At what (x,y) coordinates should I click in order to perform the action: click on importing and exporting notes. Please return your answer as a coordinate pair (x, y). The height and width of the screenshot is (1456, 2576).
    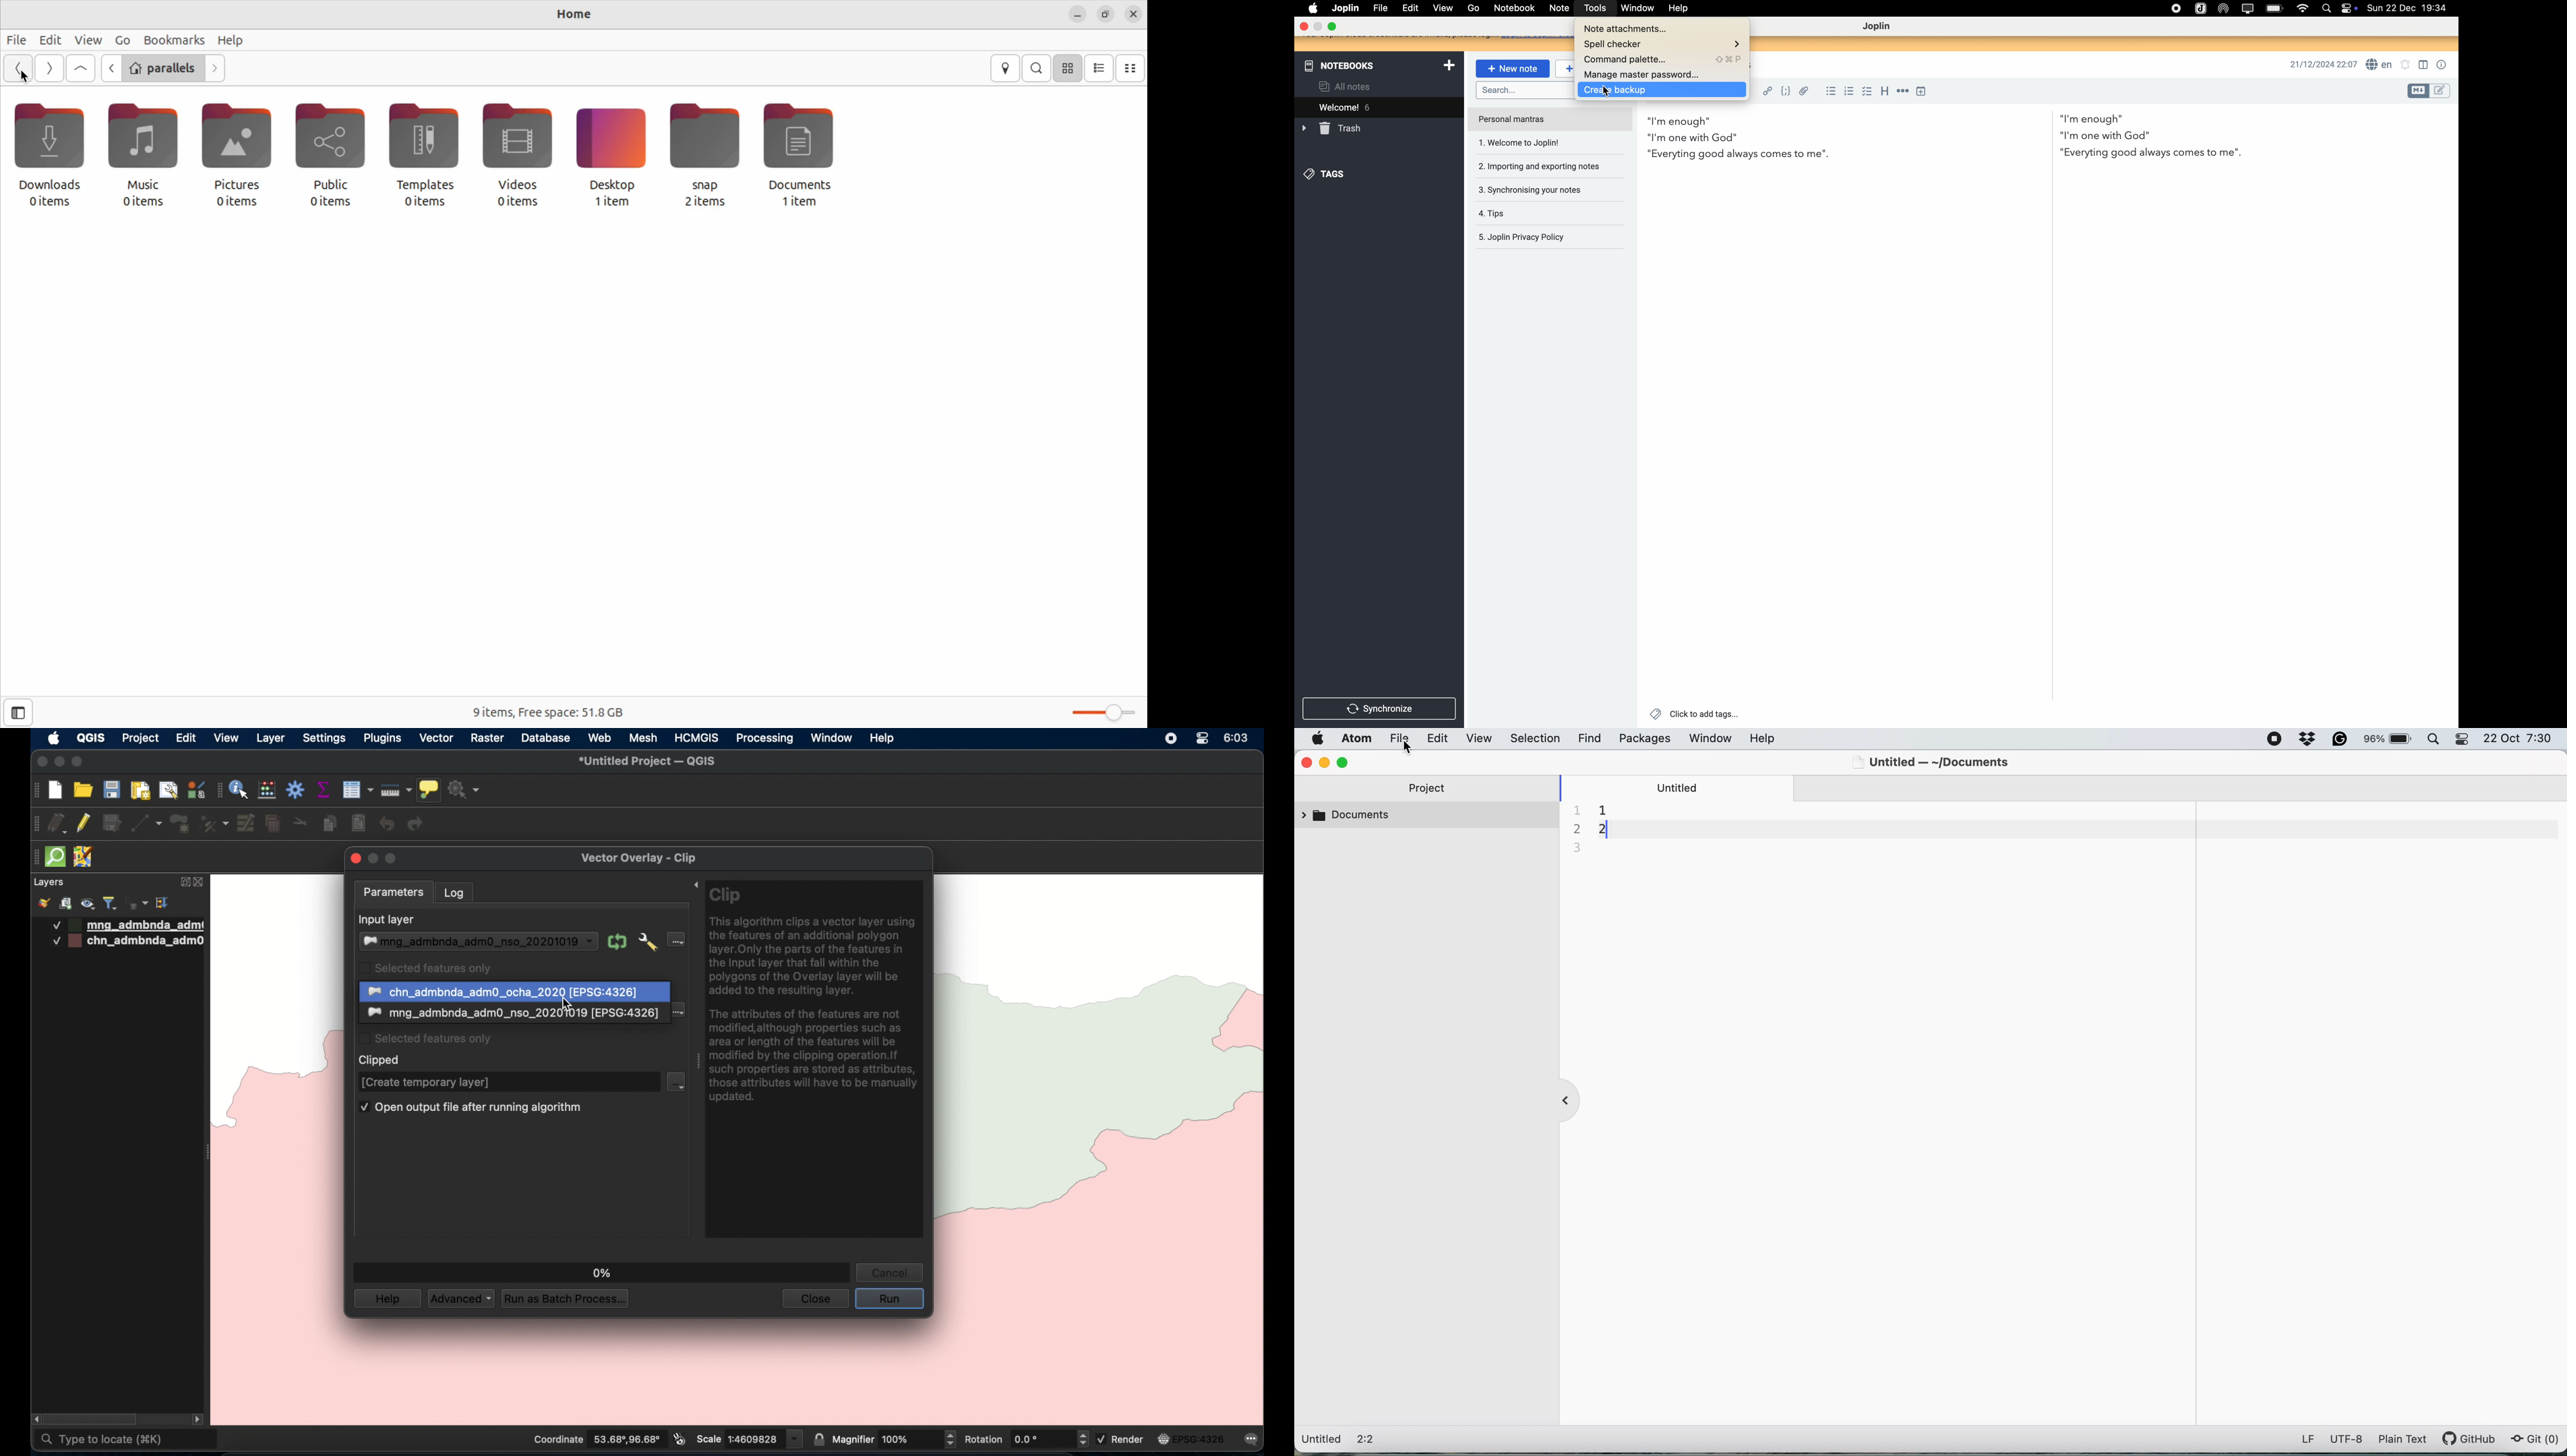
    Looking at the image, I should click on (1537, 167).